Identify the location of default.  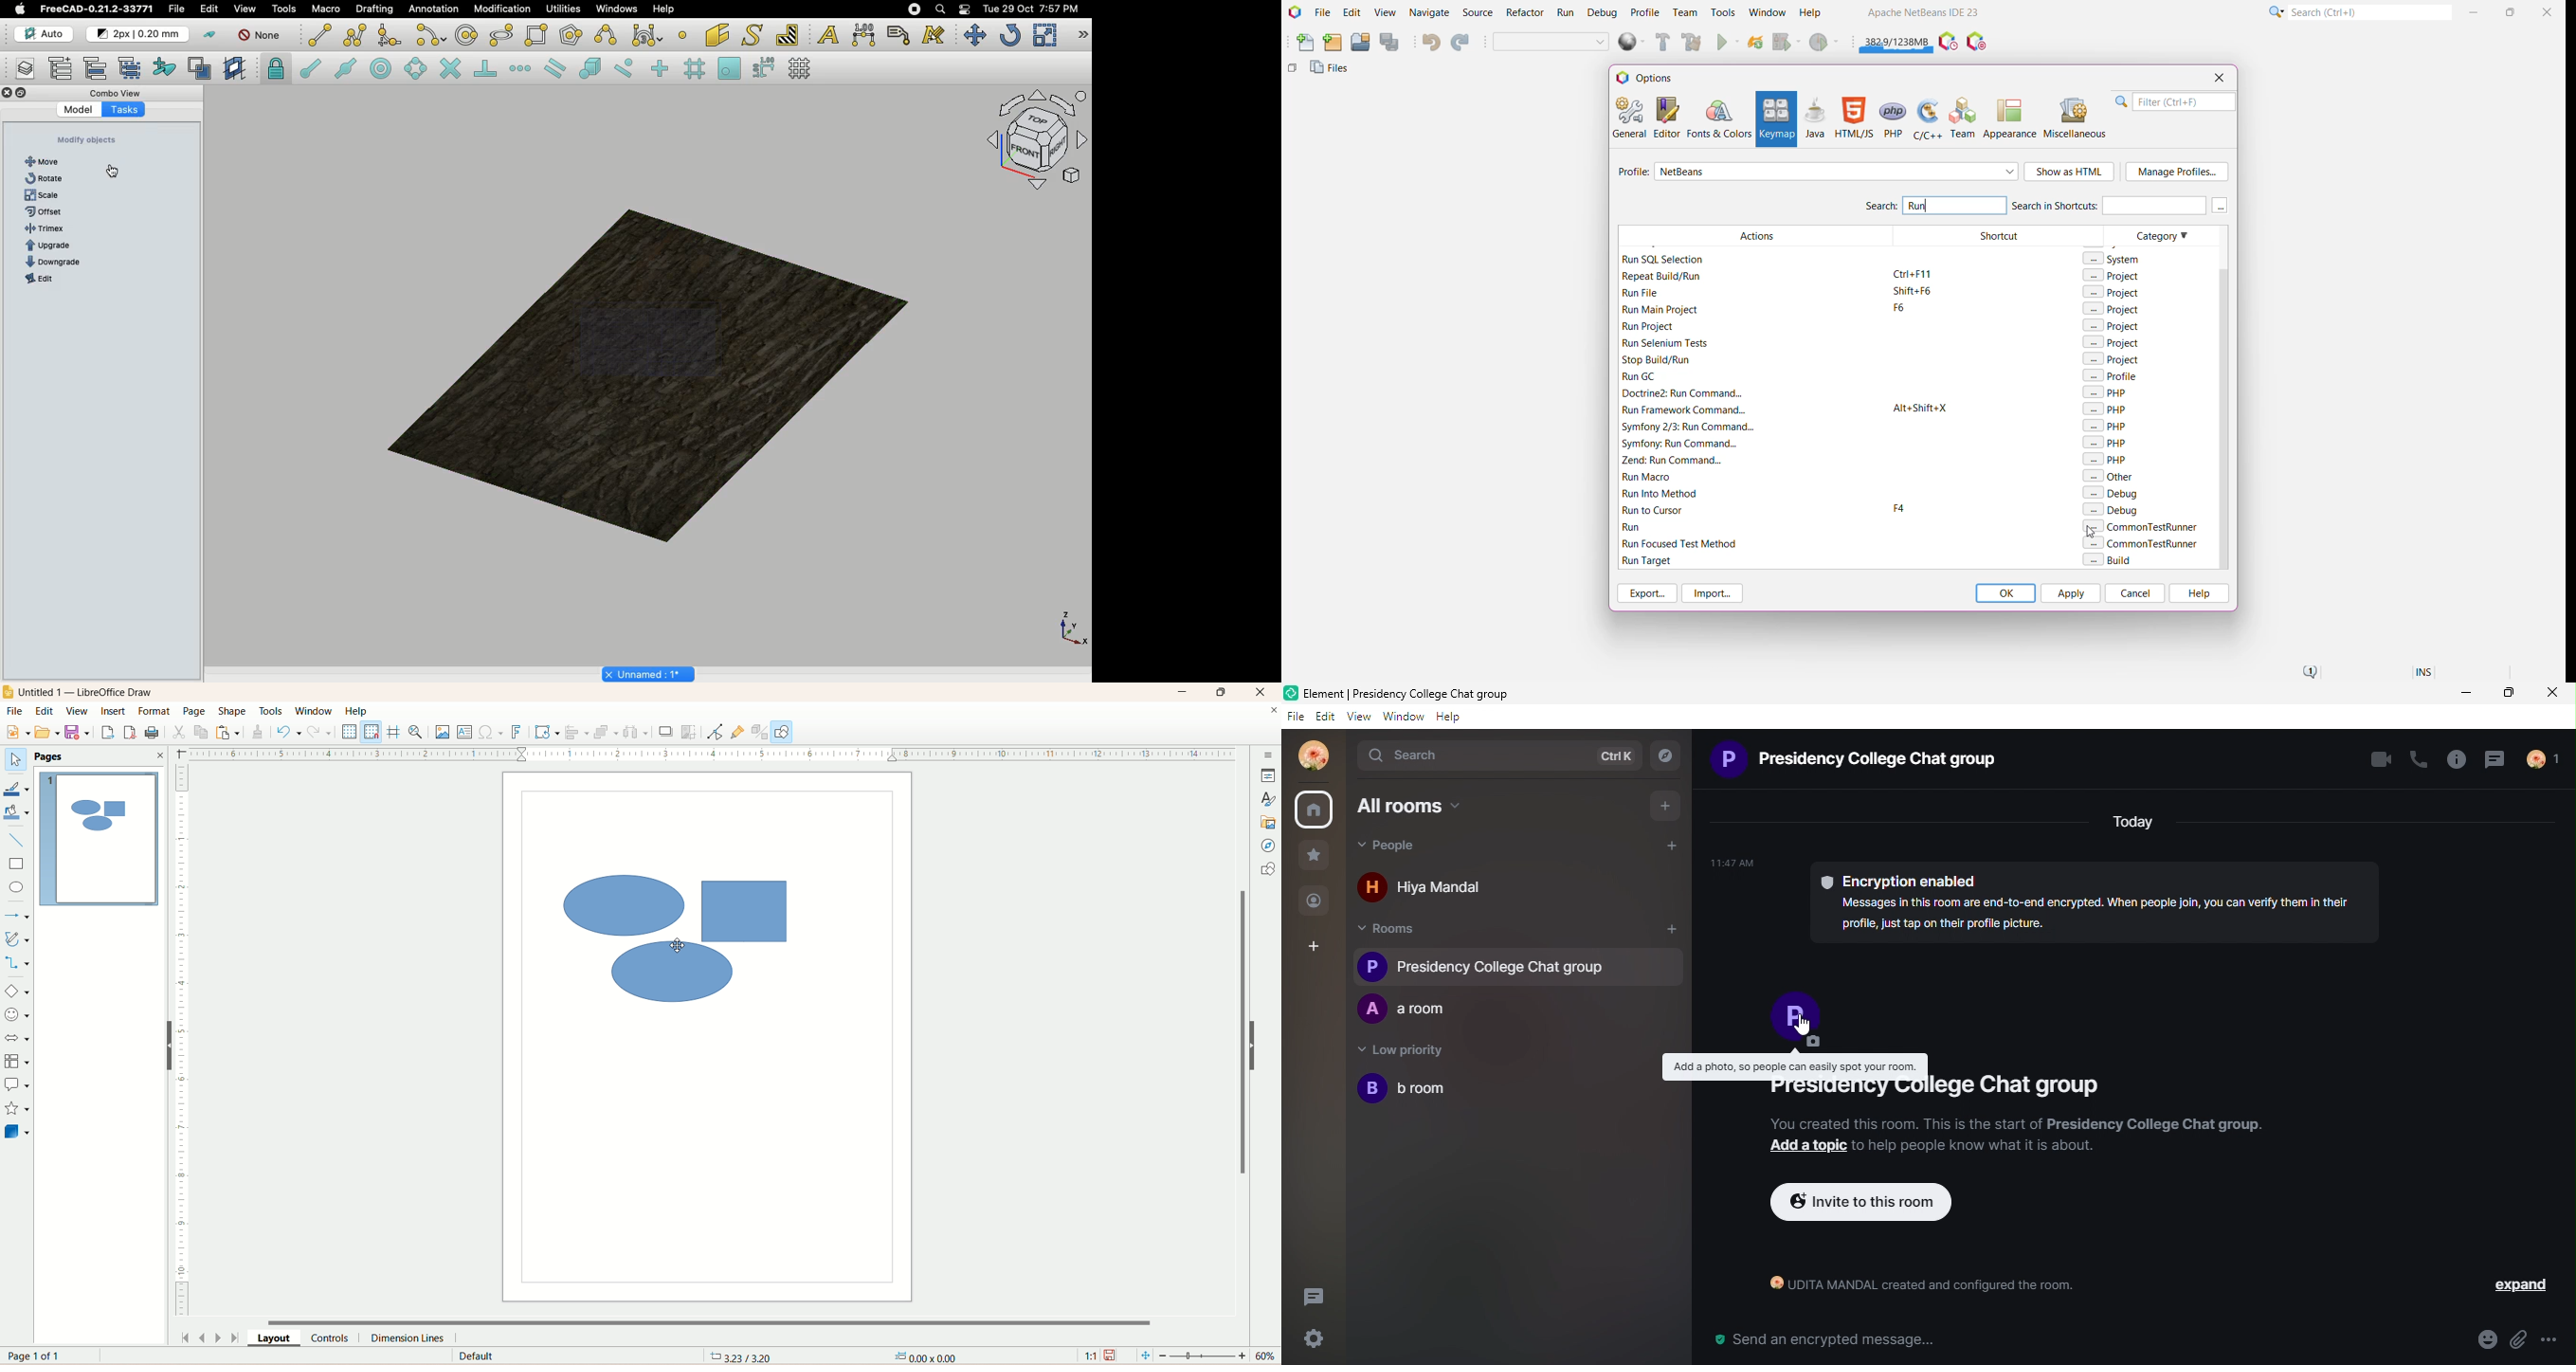
(475, 1356).